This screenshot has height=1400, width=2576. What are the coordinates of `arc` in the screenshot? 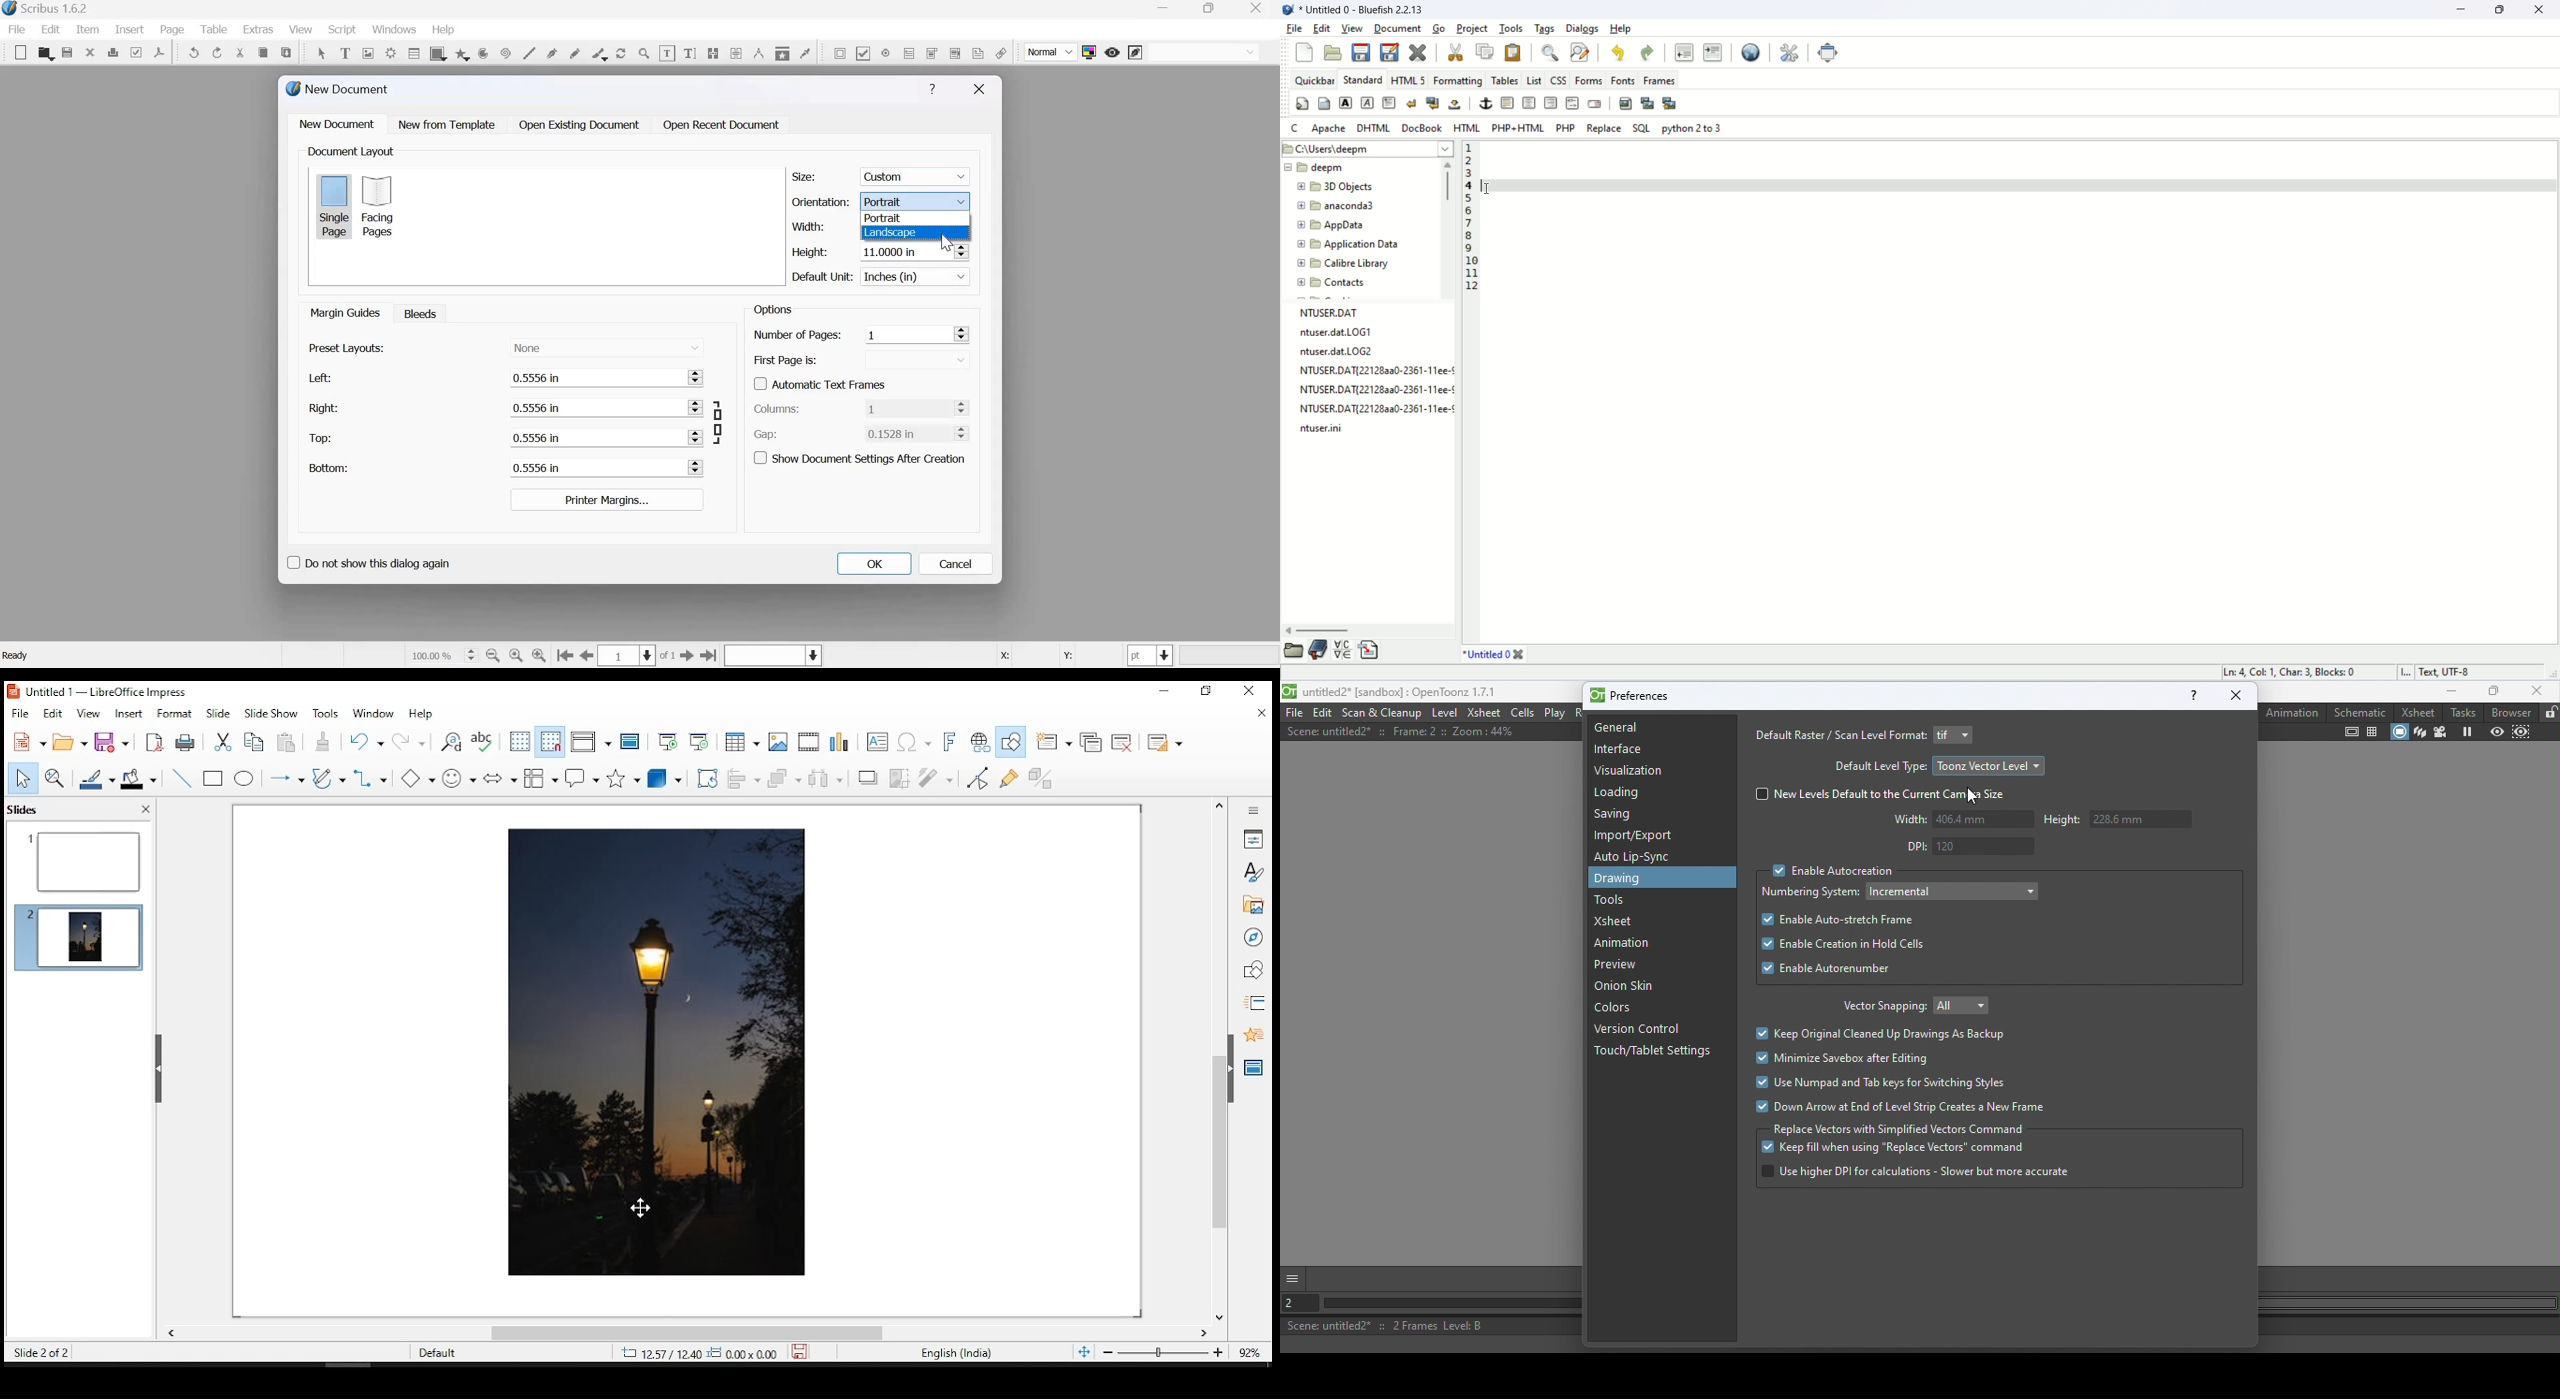 It's located at (462, 53).